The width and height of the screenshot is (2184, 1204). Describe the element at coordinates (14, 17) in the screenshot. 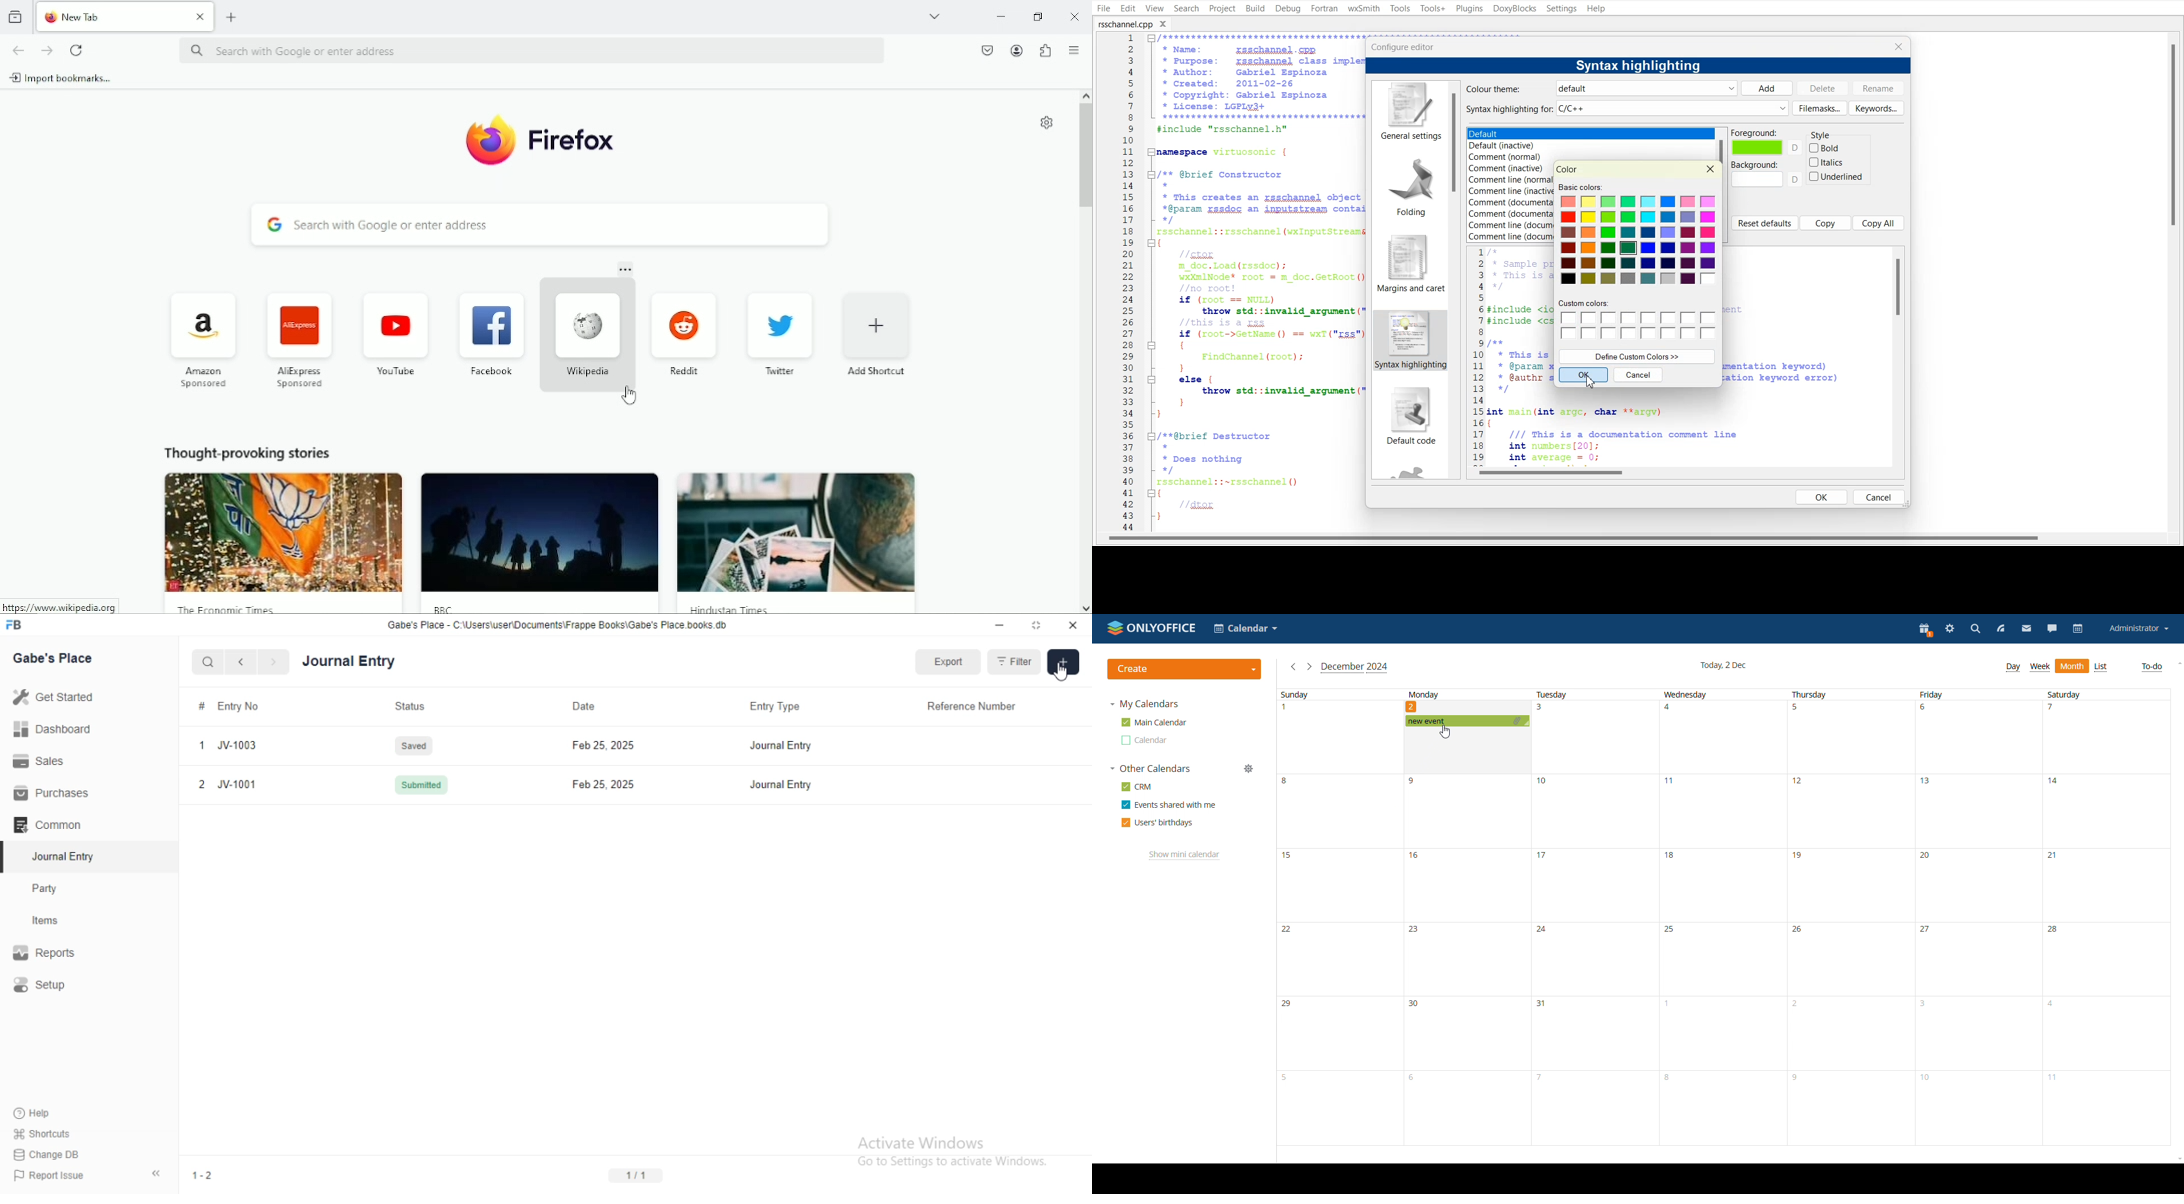

I see `View recent browsing` at that location.